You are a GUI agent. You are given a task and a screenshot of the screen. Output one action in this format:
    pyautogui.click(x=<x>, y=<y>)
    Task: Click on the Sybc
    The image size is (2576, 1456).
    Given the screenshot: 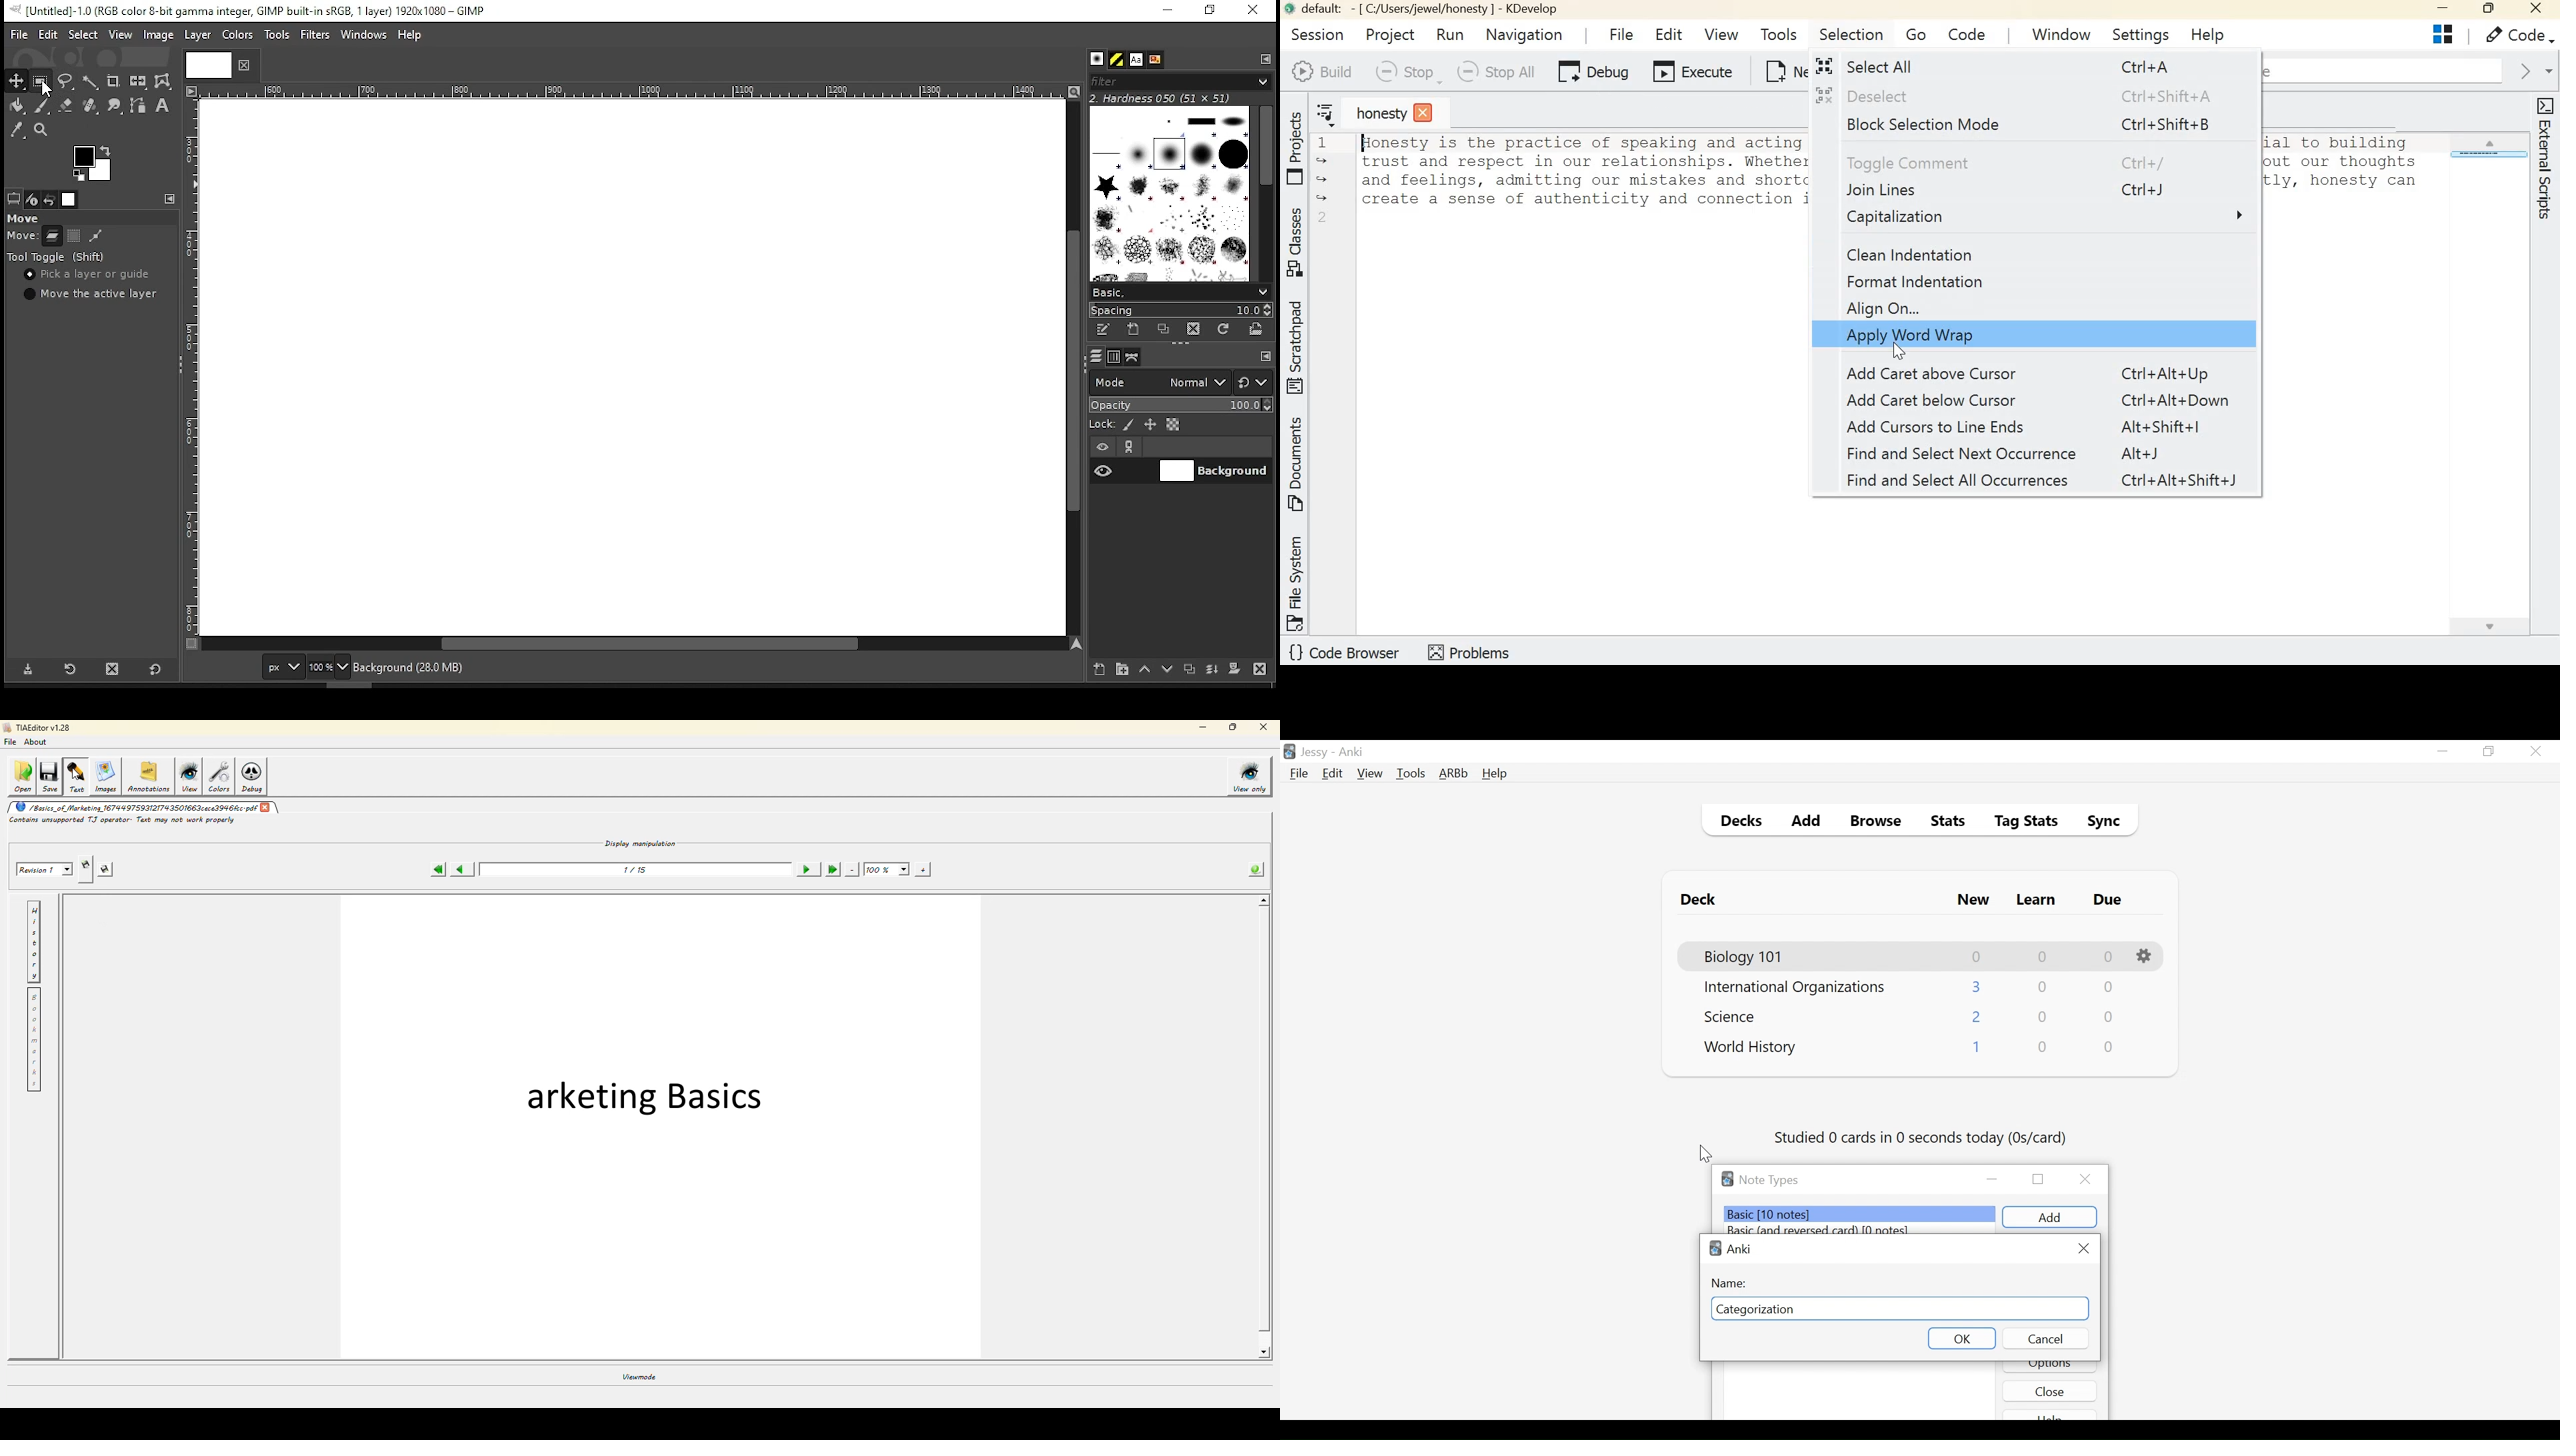 What is the action you would take?
    pyautogui.click(x=2099, y=823)
    